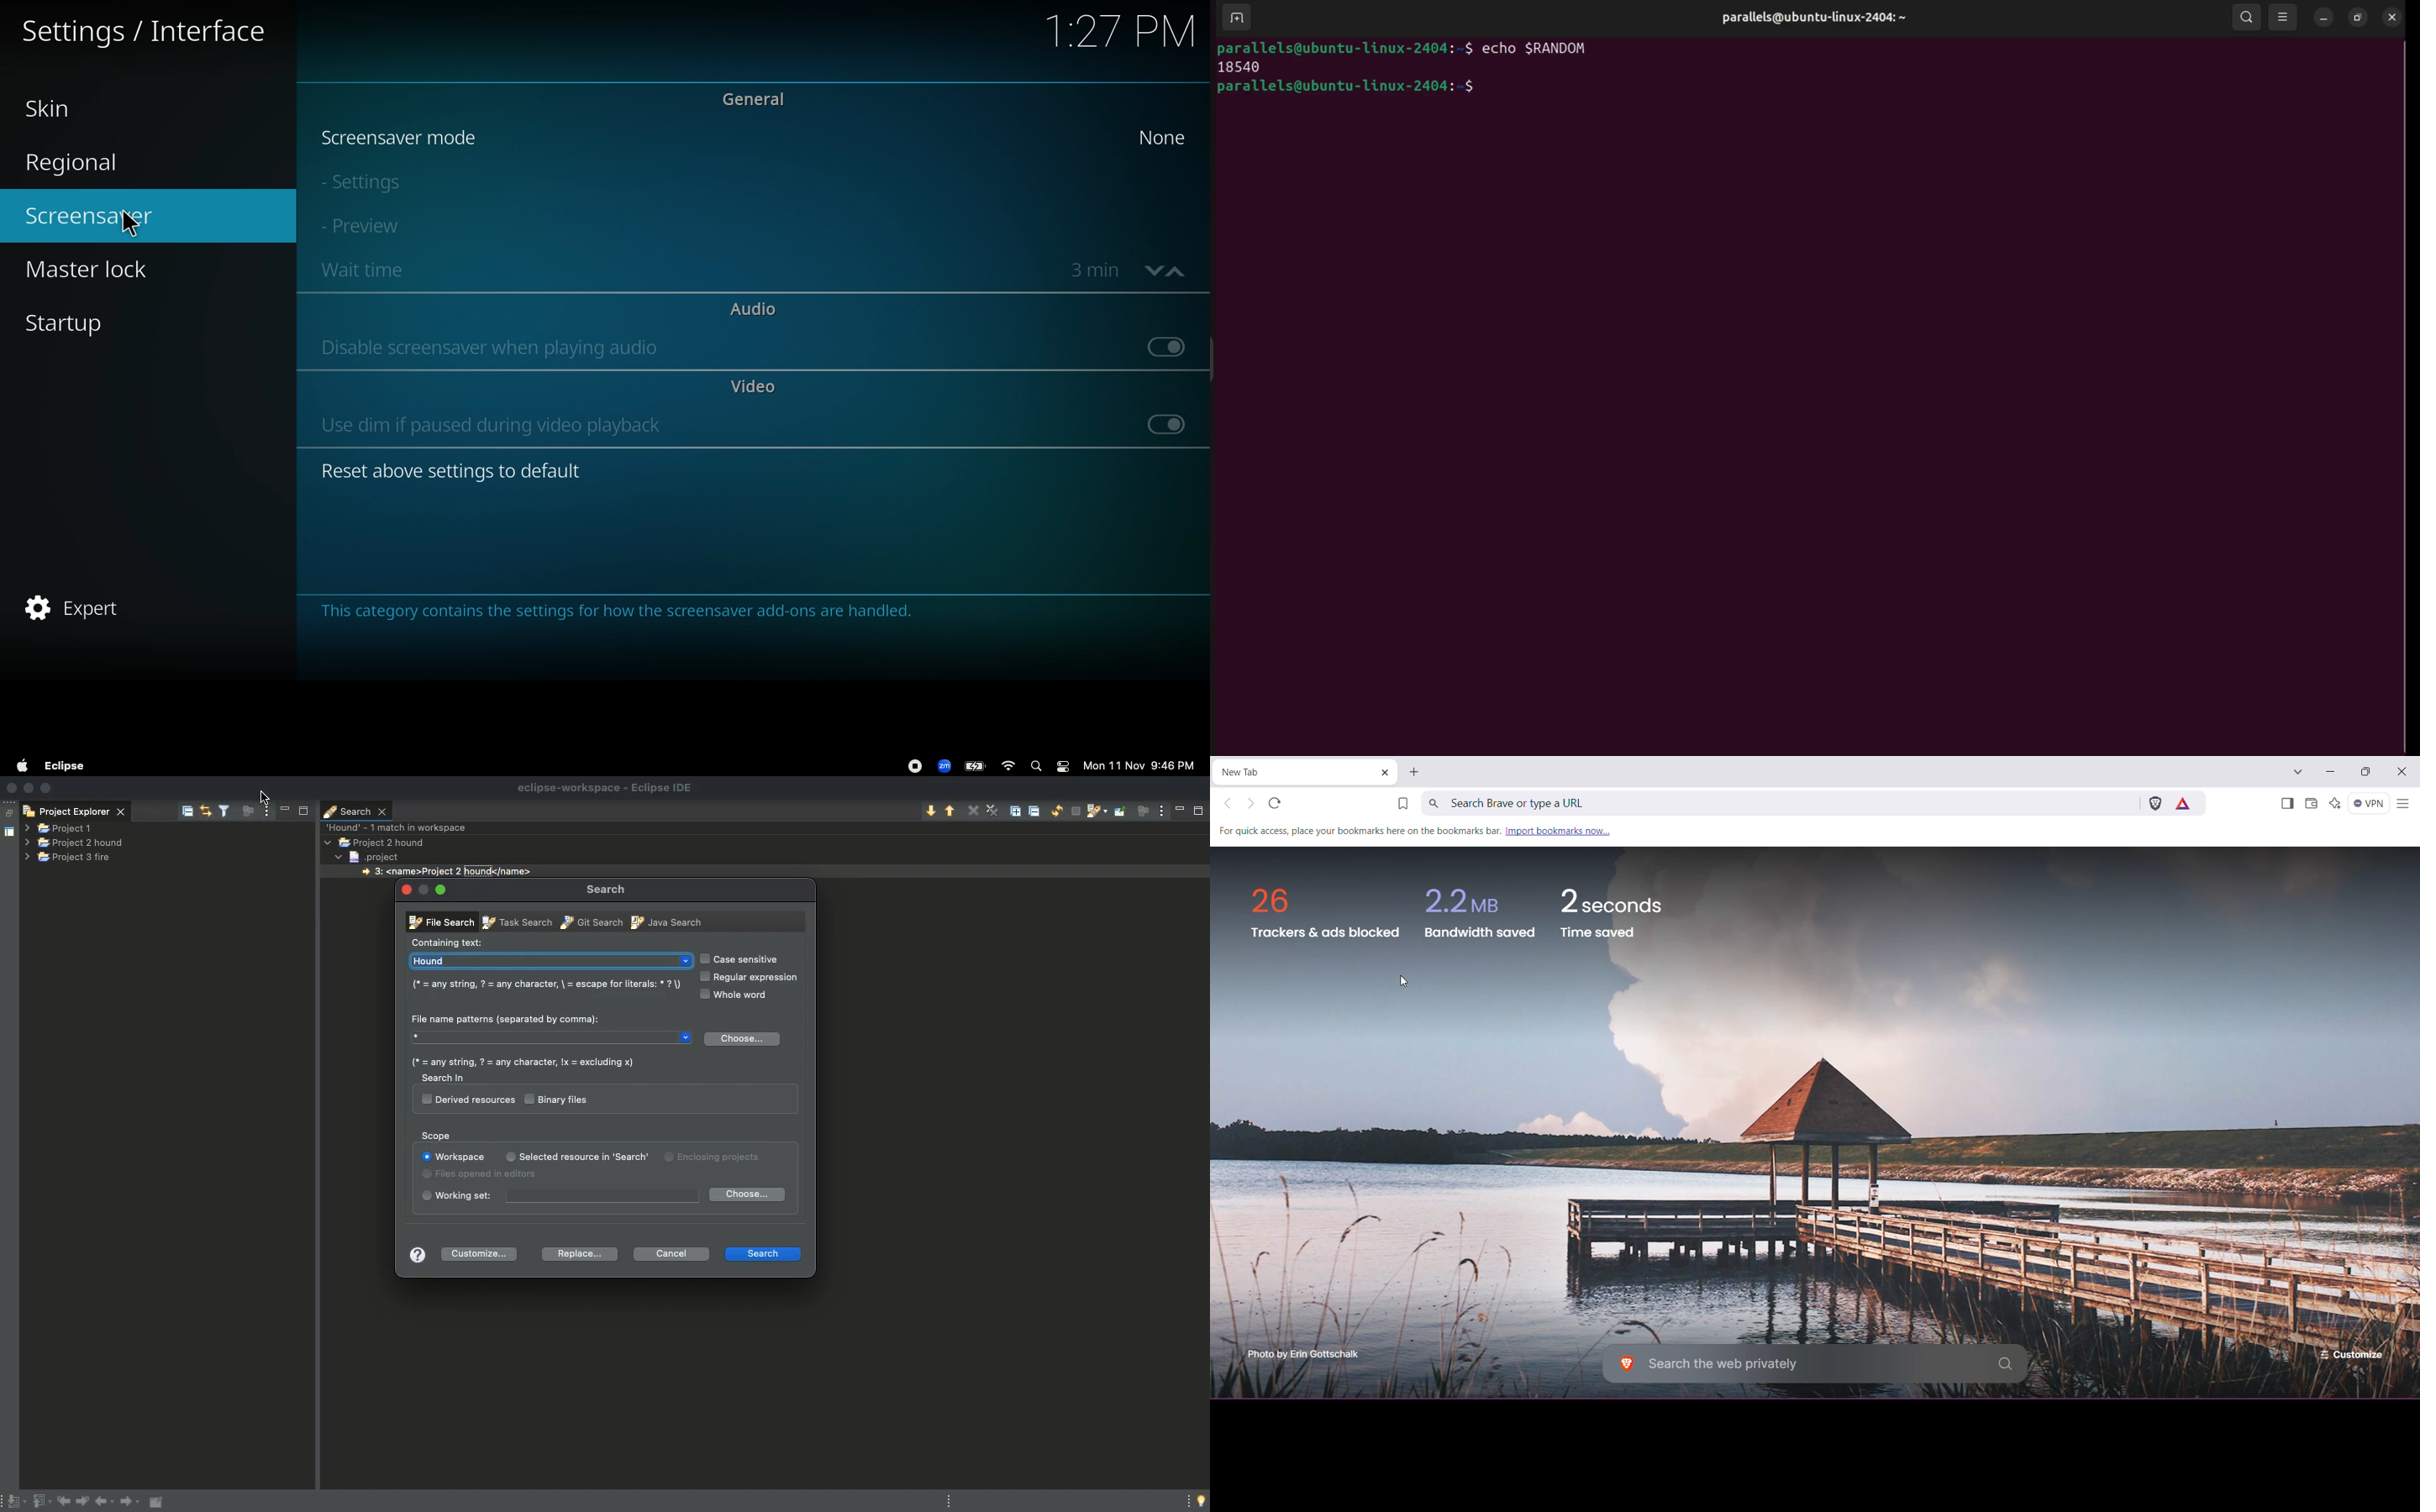  What do you see at coordinates (1035, 767) in the screenshot?
I see `Search` at bounding box center [1035, 767].